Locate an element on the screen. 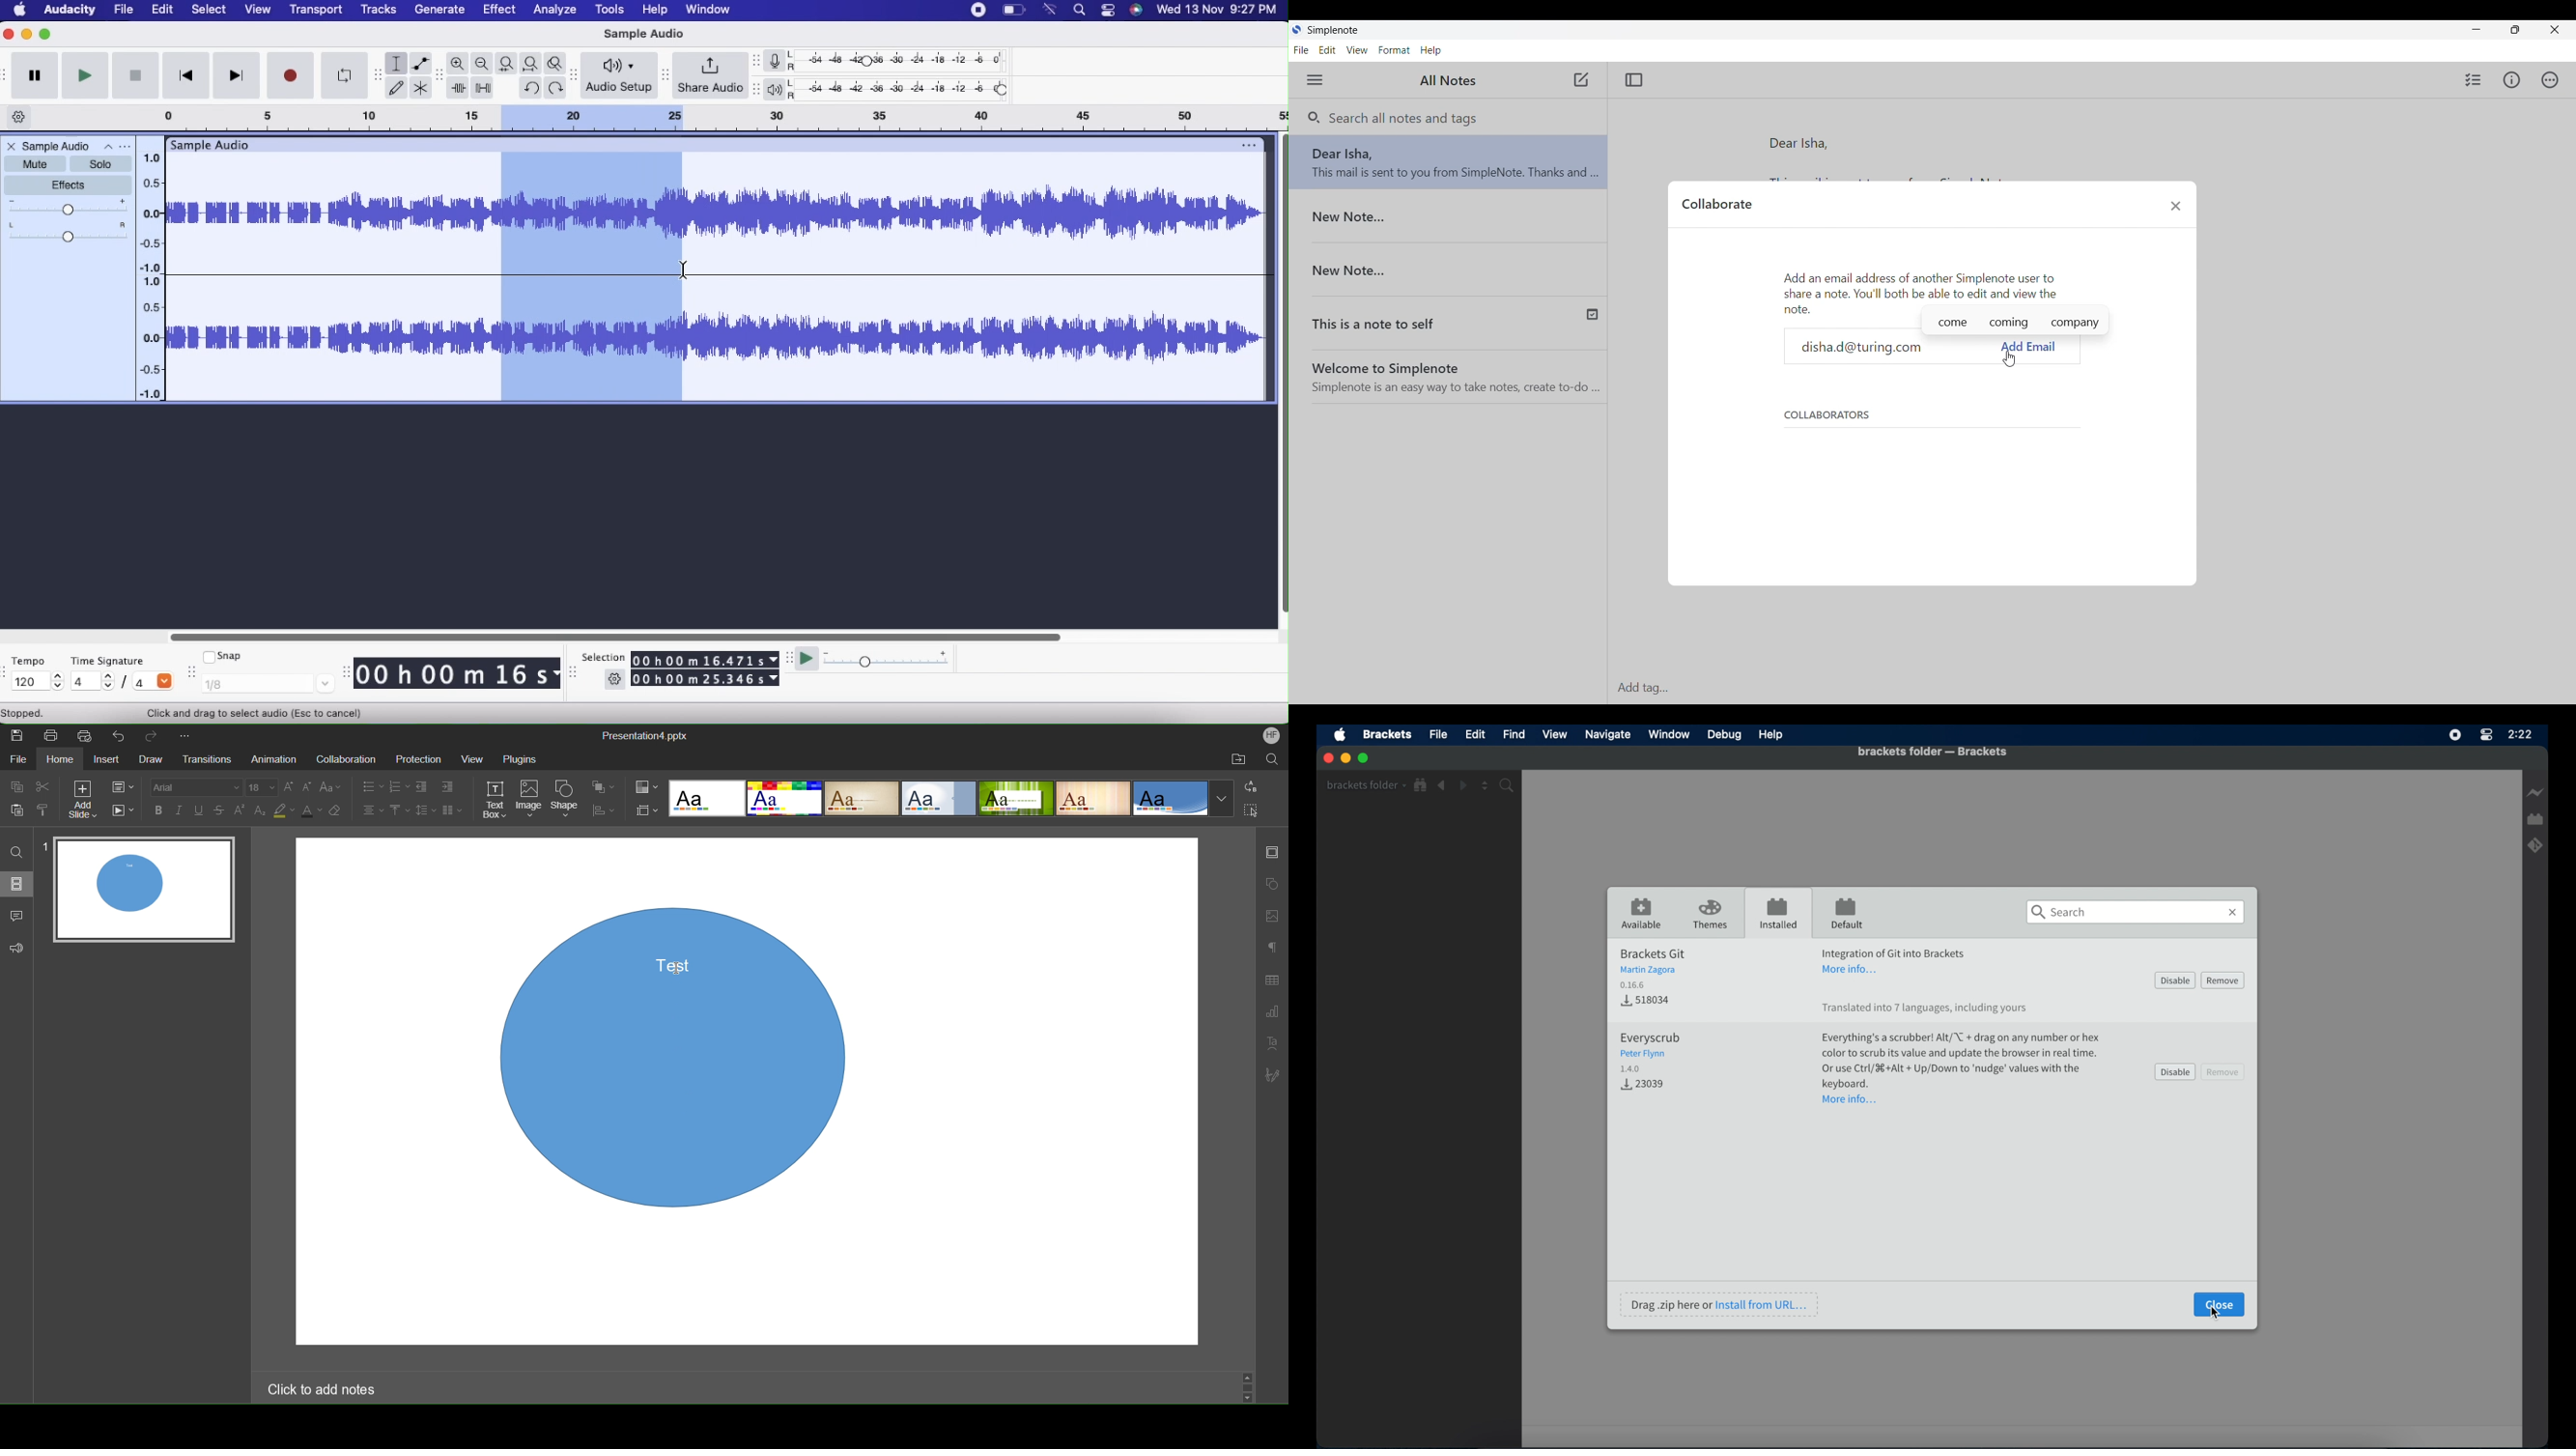  Slider is located at coordinates (613, 635).